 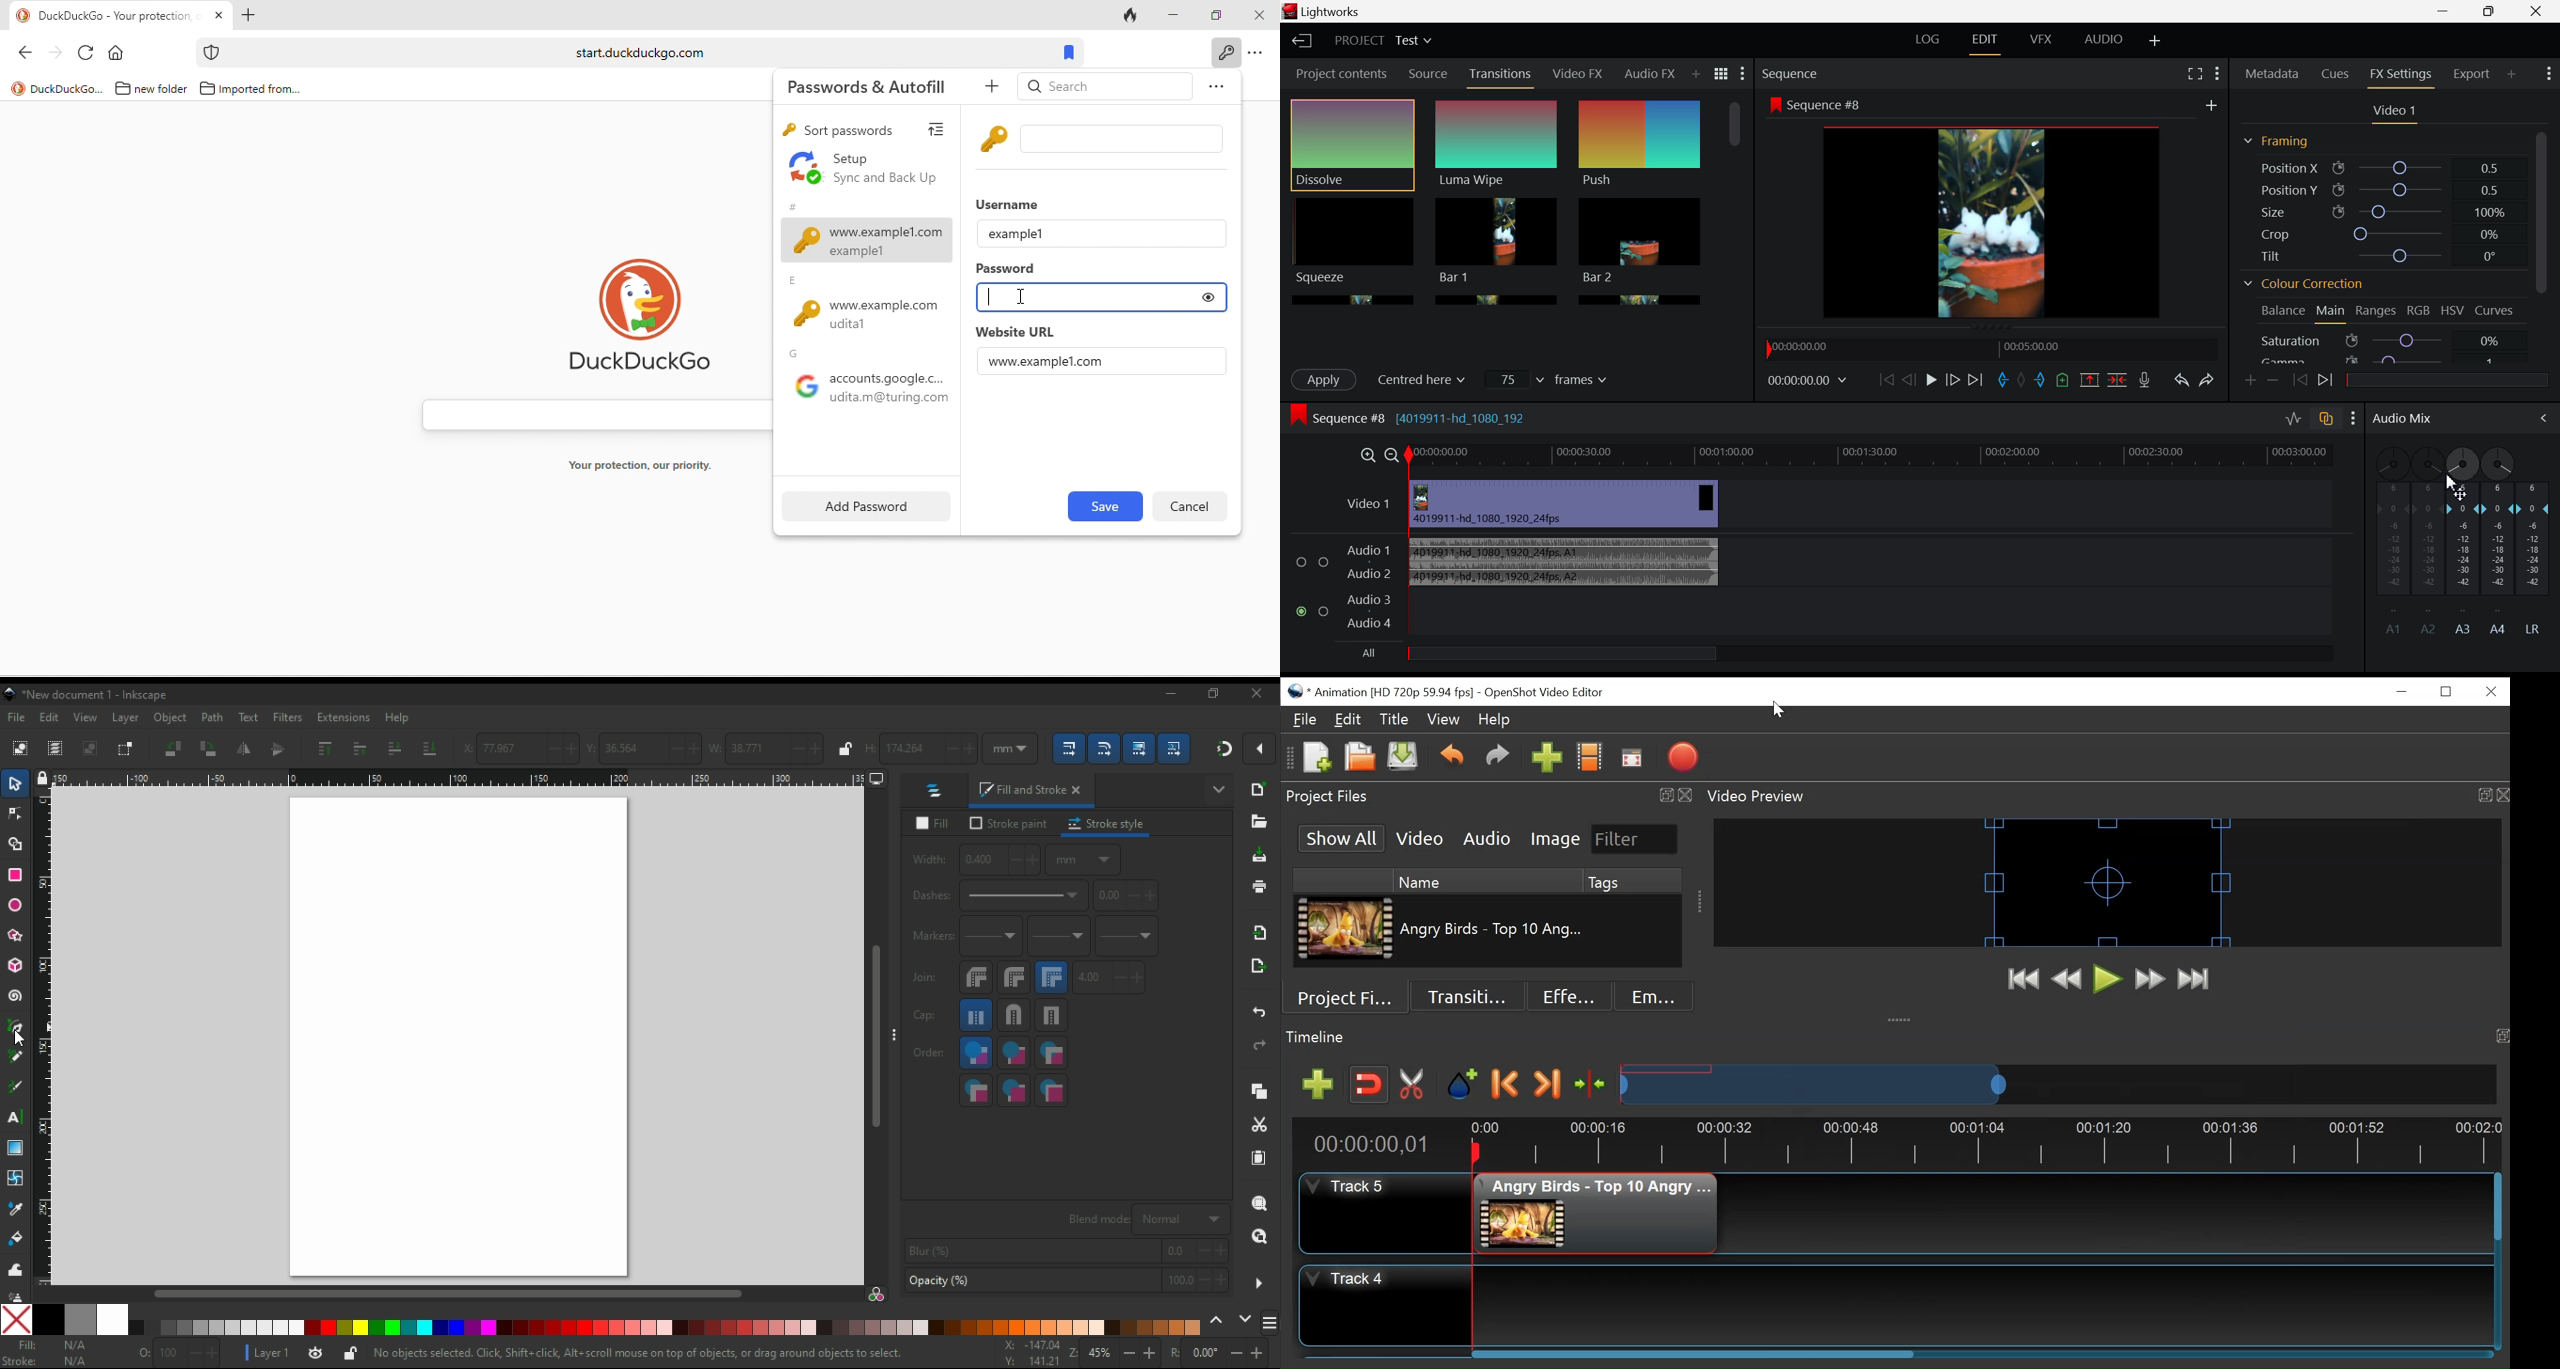 I want to click on minimize, so click(x=1168, y=696).